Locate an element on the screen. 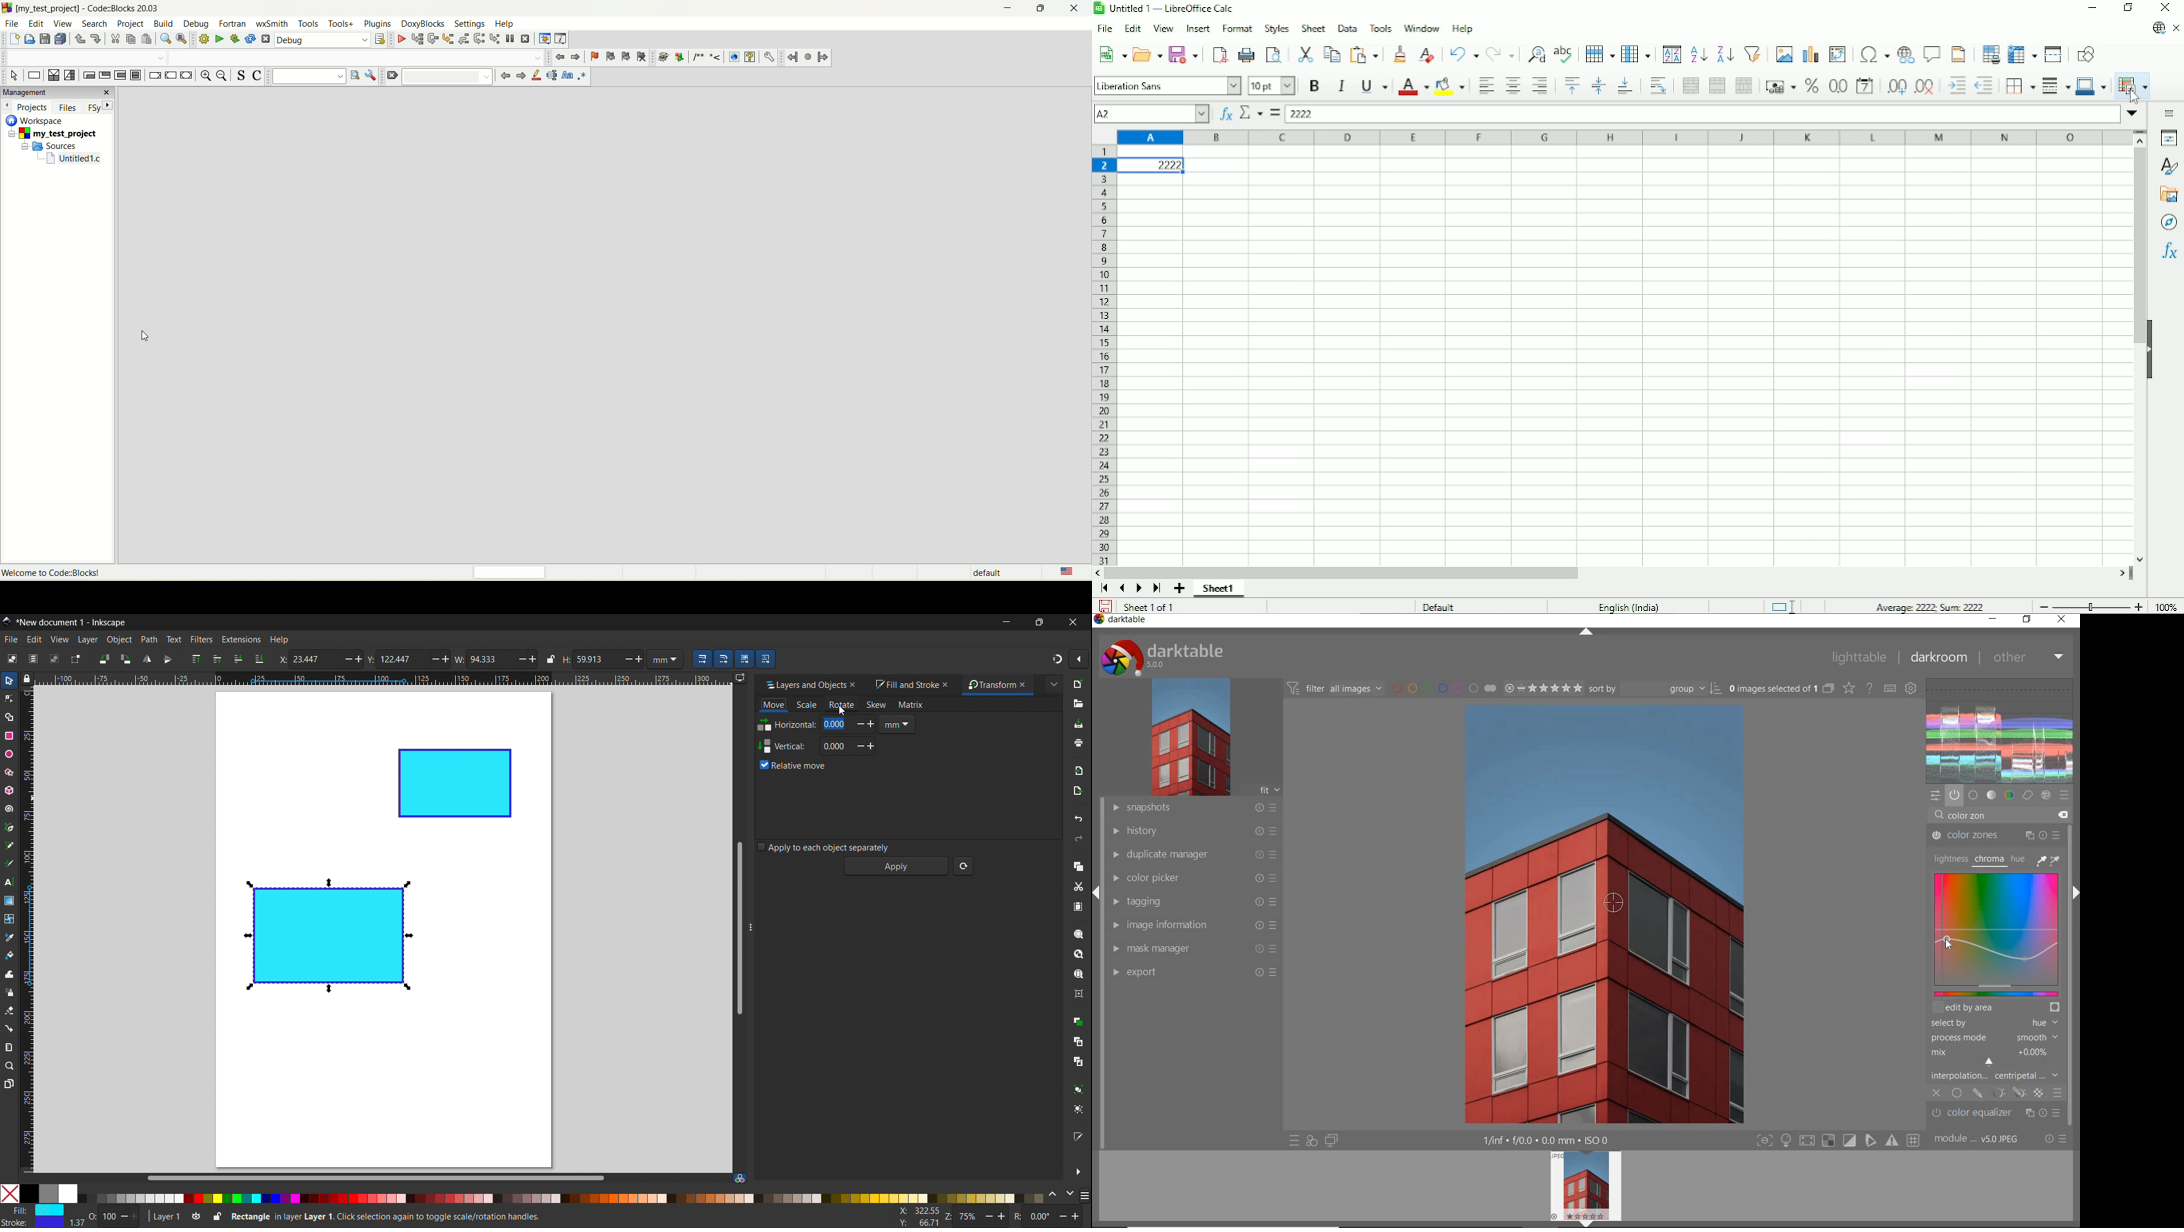 The image size is (2184, 1232). Cut is located at coordinates (1304, 54).